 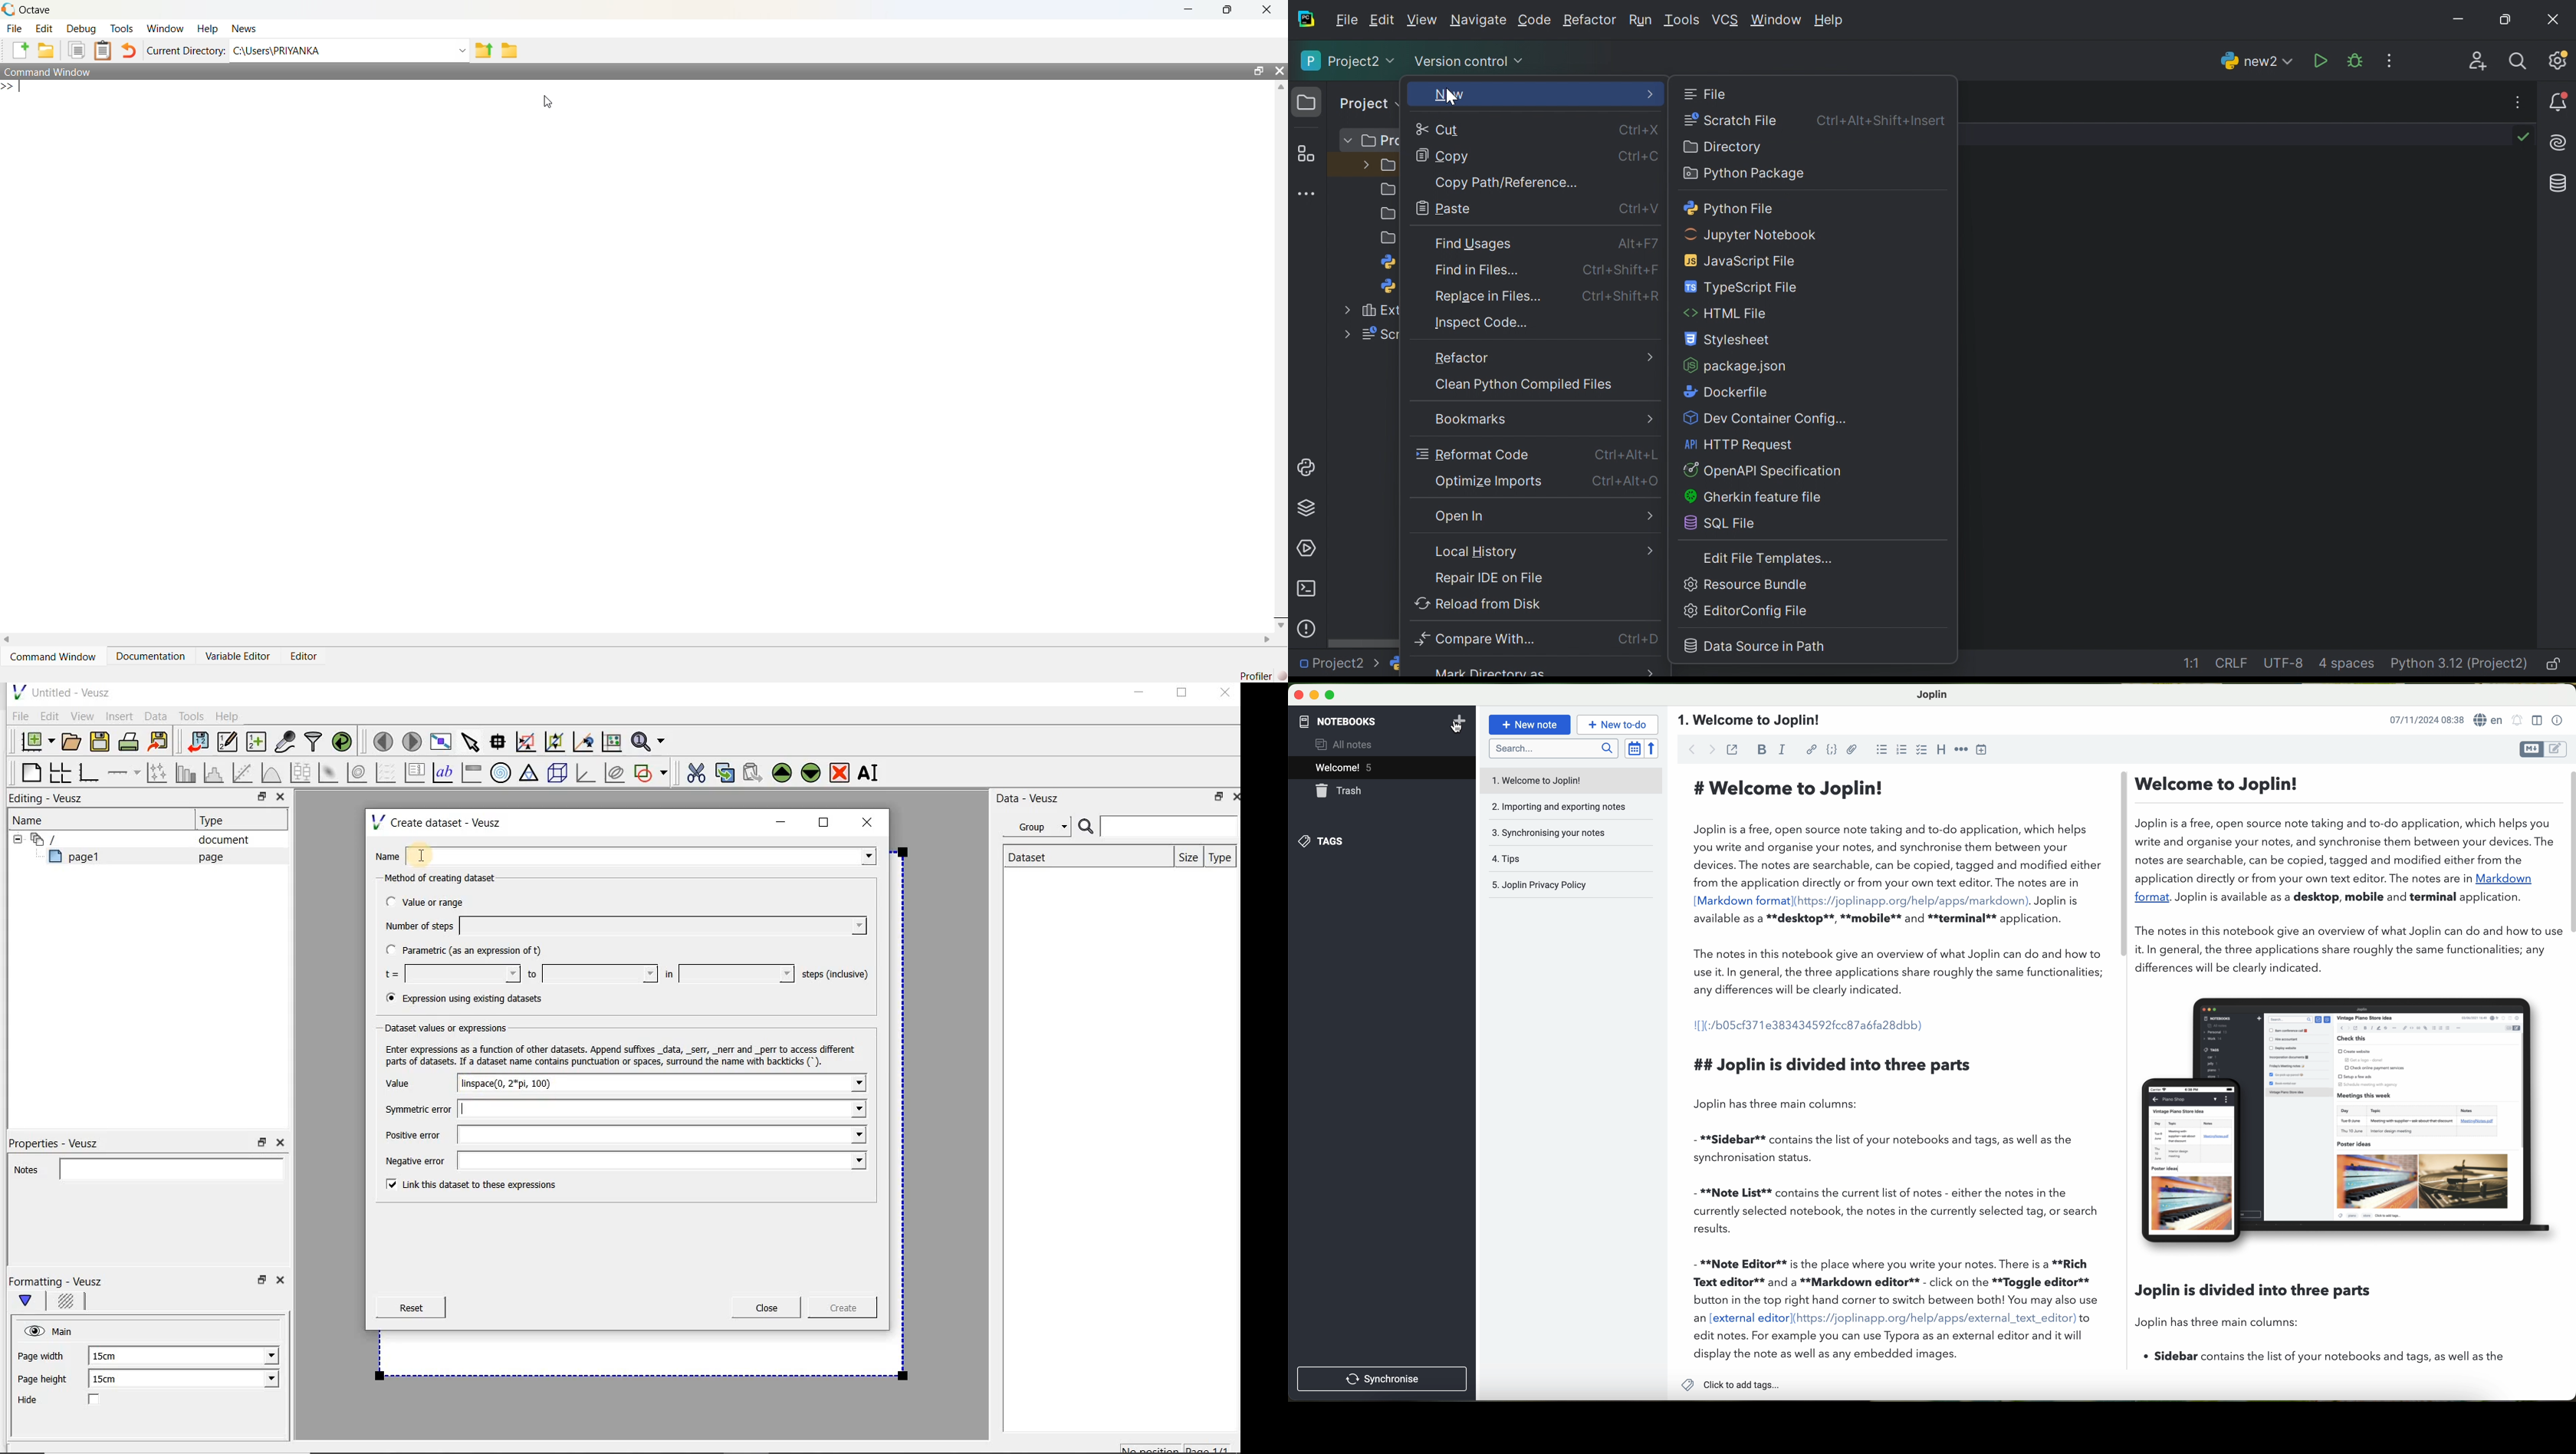 What do you see at coordinates (1458, 720) in the screenshot?
I see `add notebooks` at bounding box center [1458, 720].